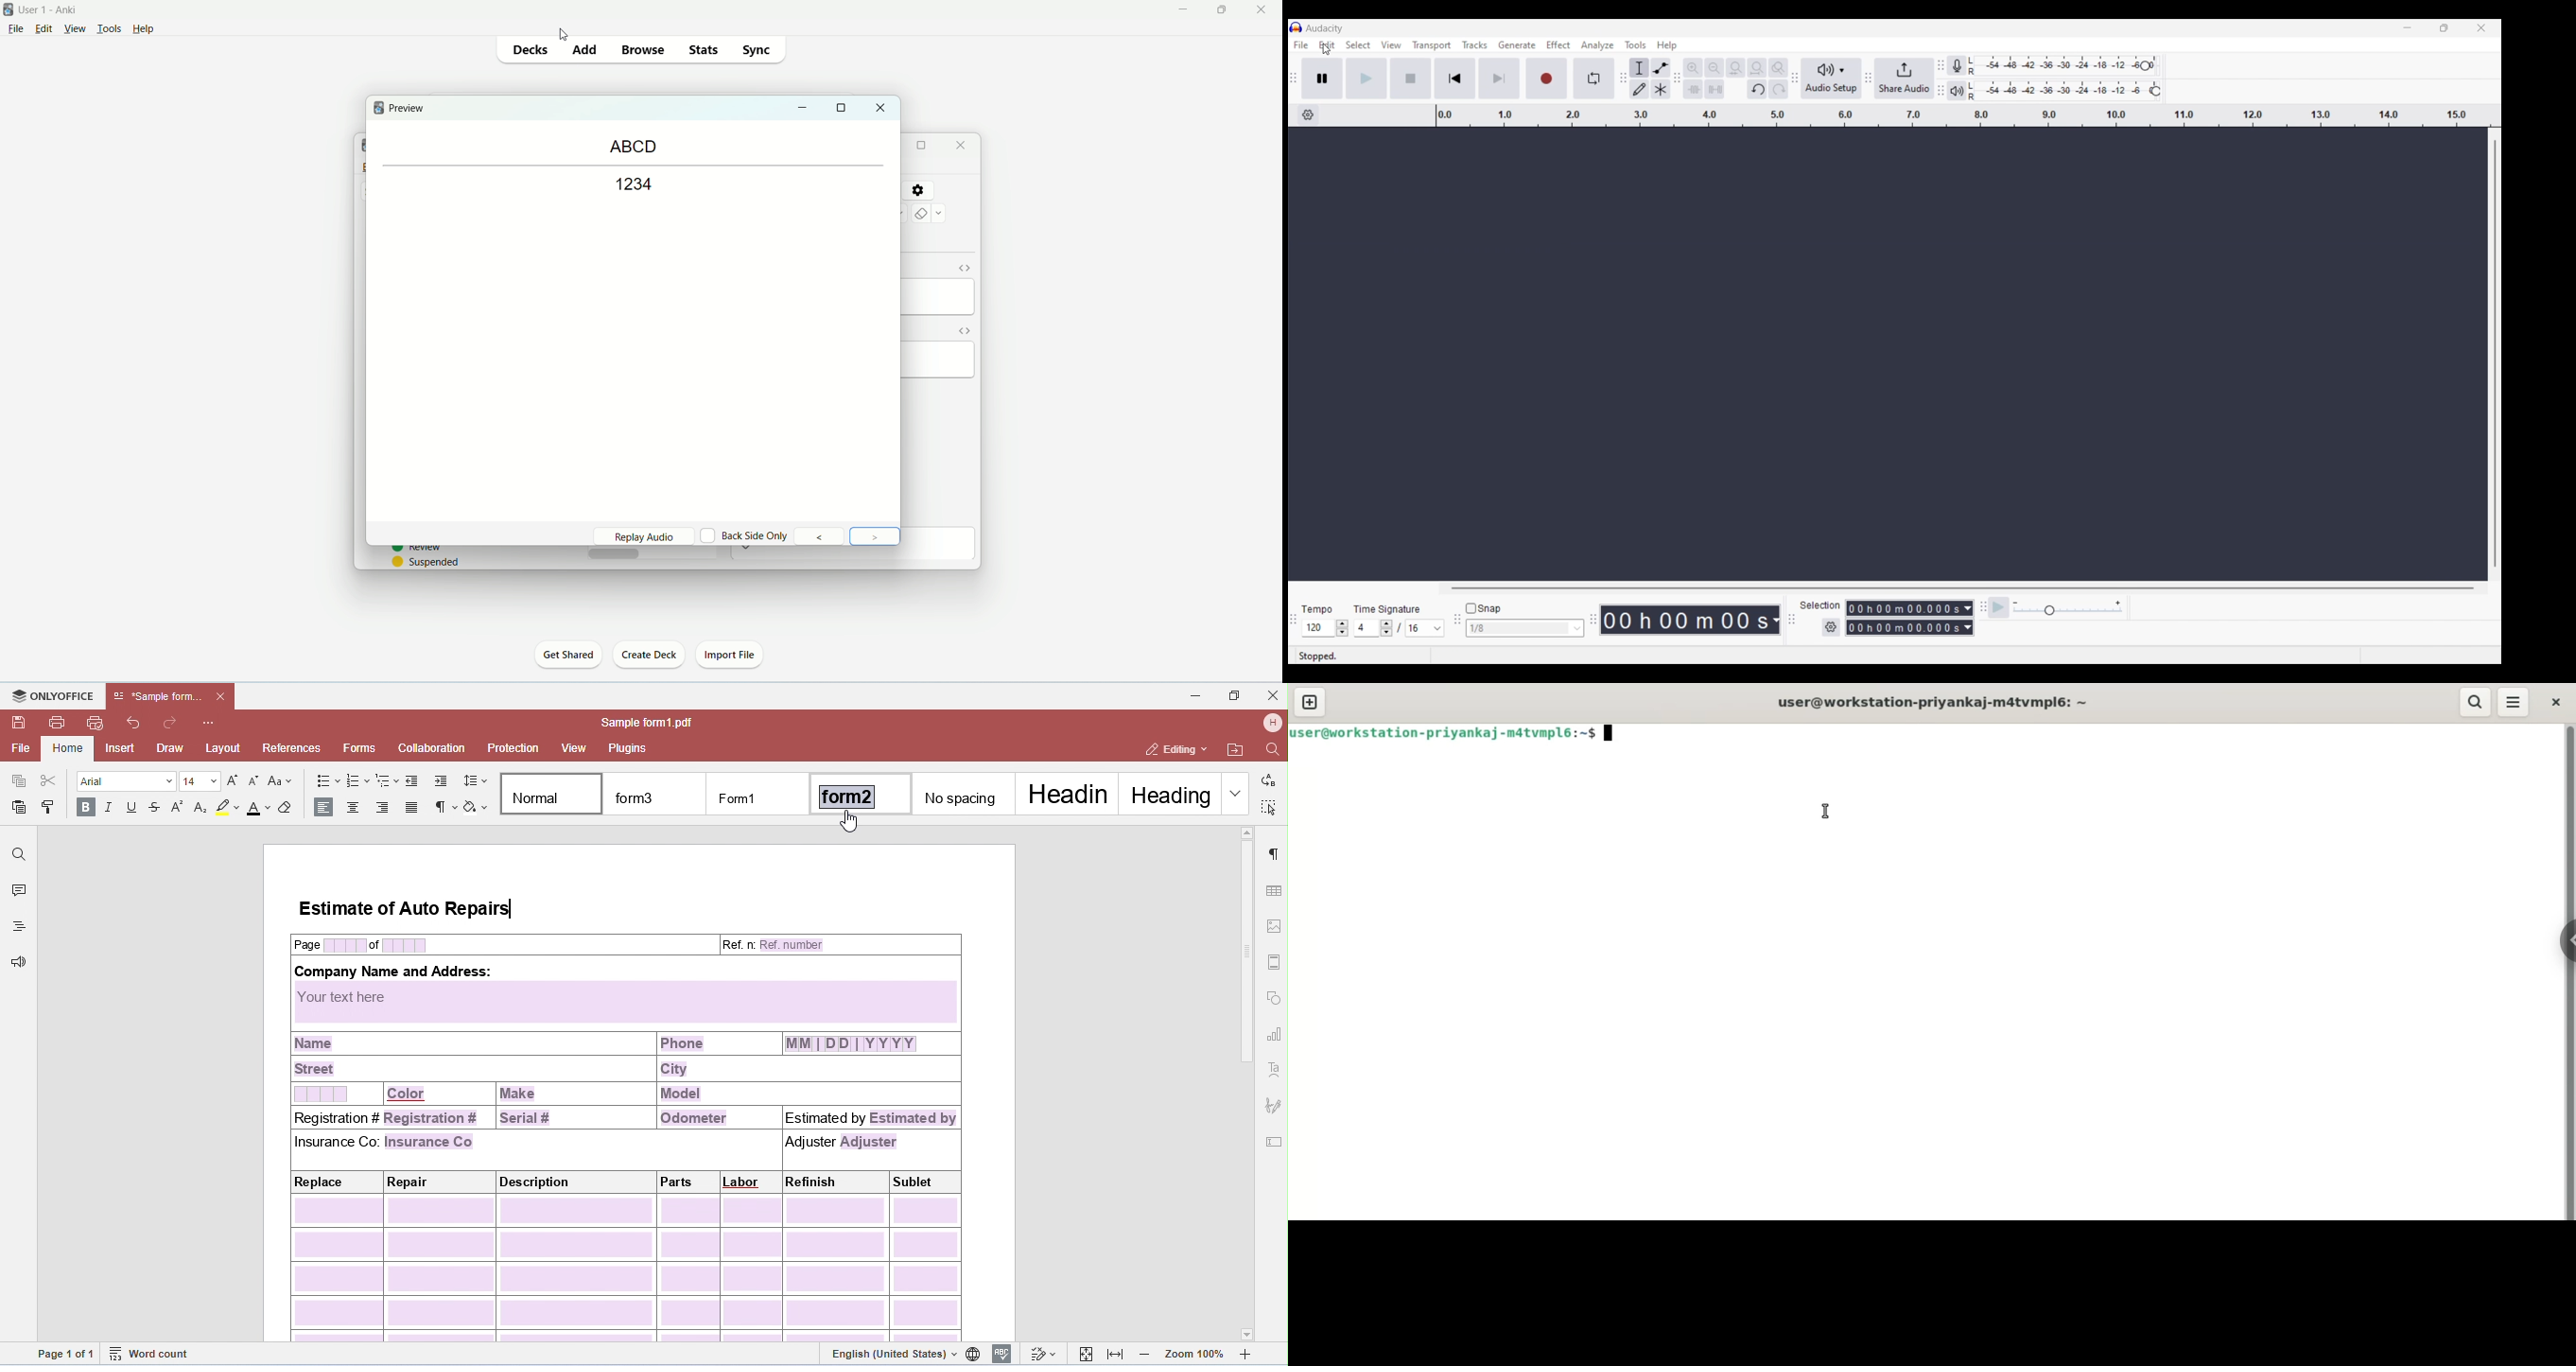 This screenshot has width=2576, height=1372. What do you see at coordinates (876, 537) in the screenshot?
I see `Next` at bounding box center [876, 537].